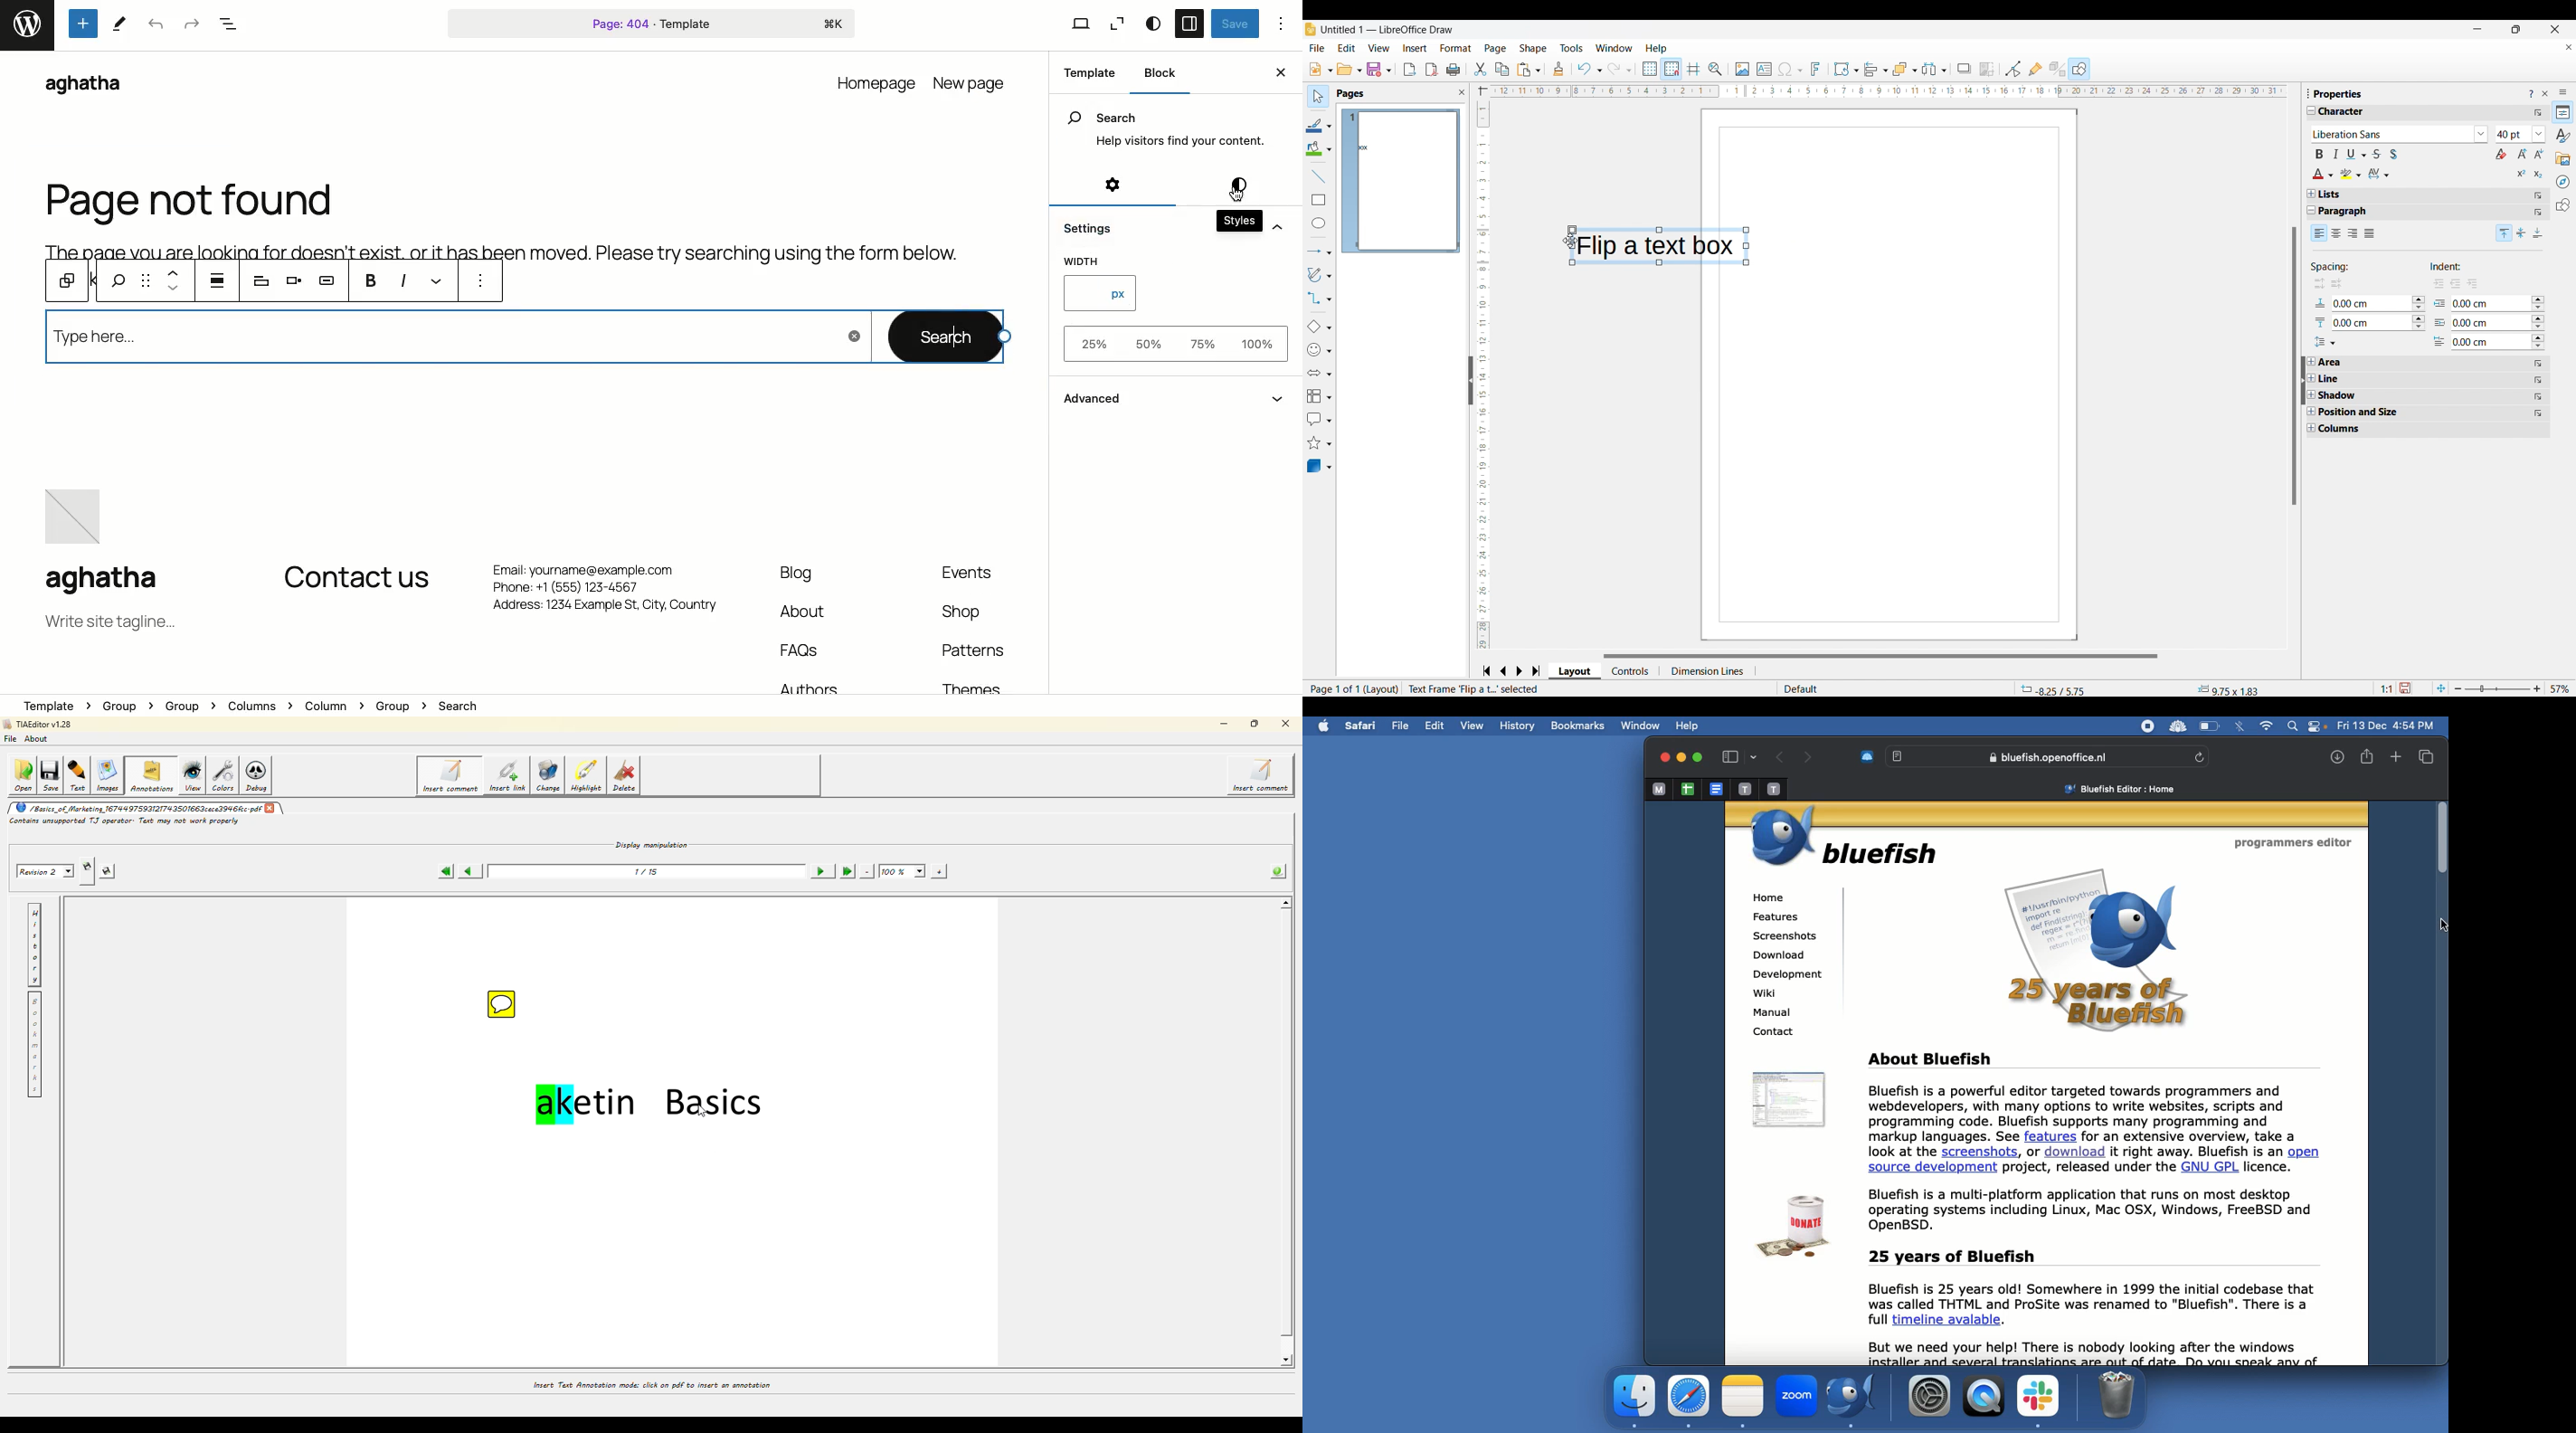  I want to click on Settings, so click(1093, 228).